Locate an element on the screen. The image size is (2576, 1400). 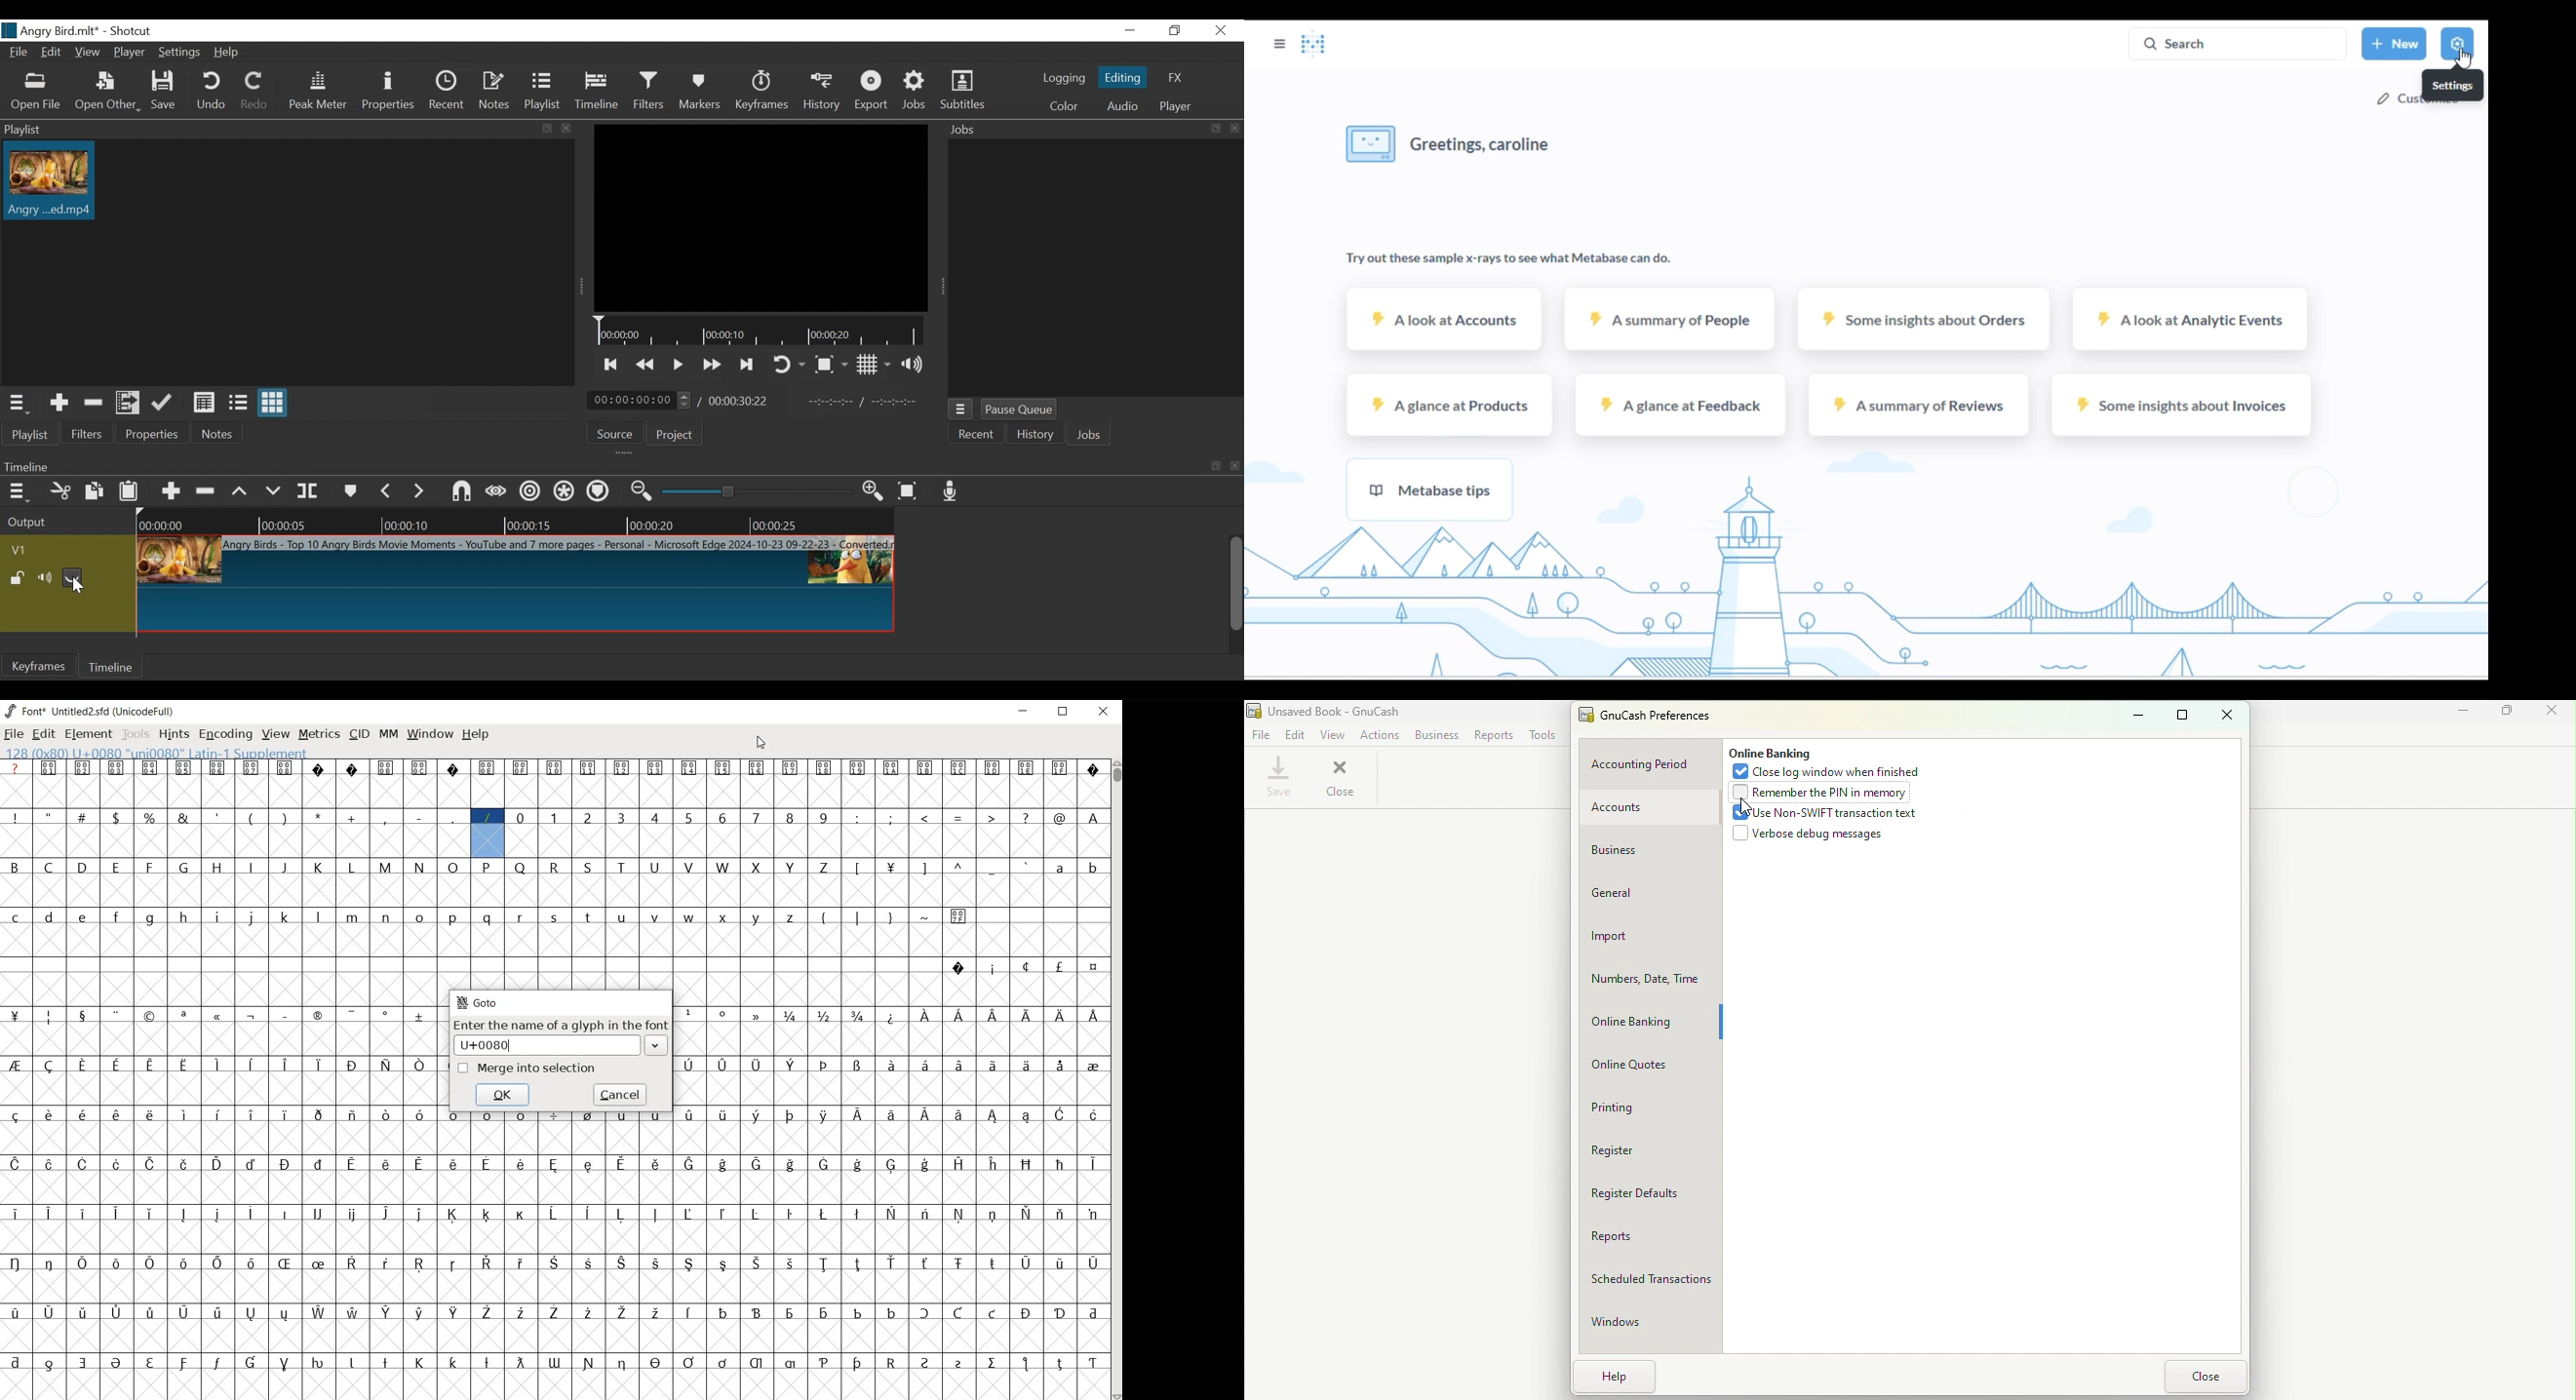
Windows is located at coordinates (1634, 1326).